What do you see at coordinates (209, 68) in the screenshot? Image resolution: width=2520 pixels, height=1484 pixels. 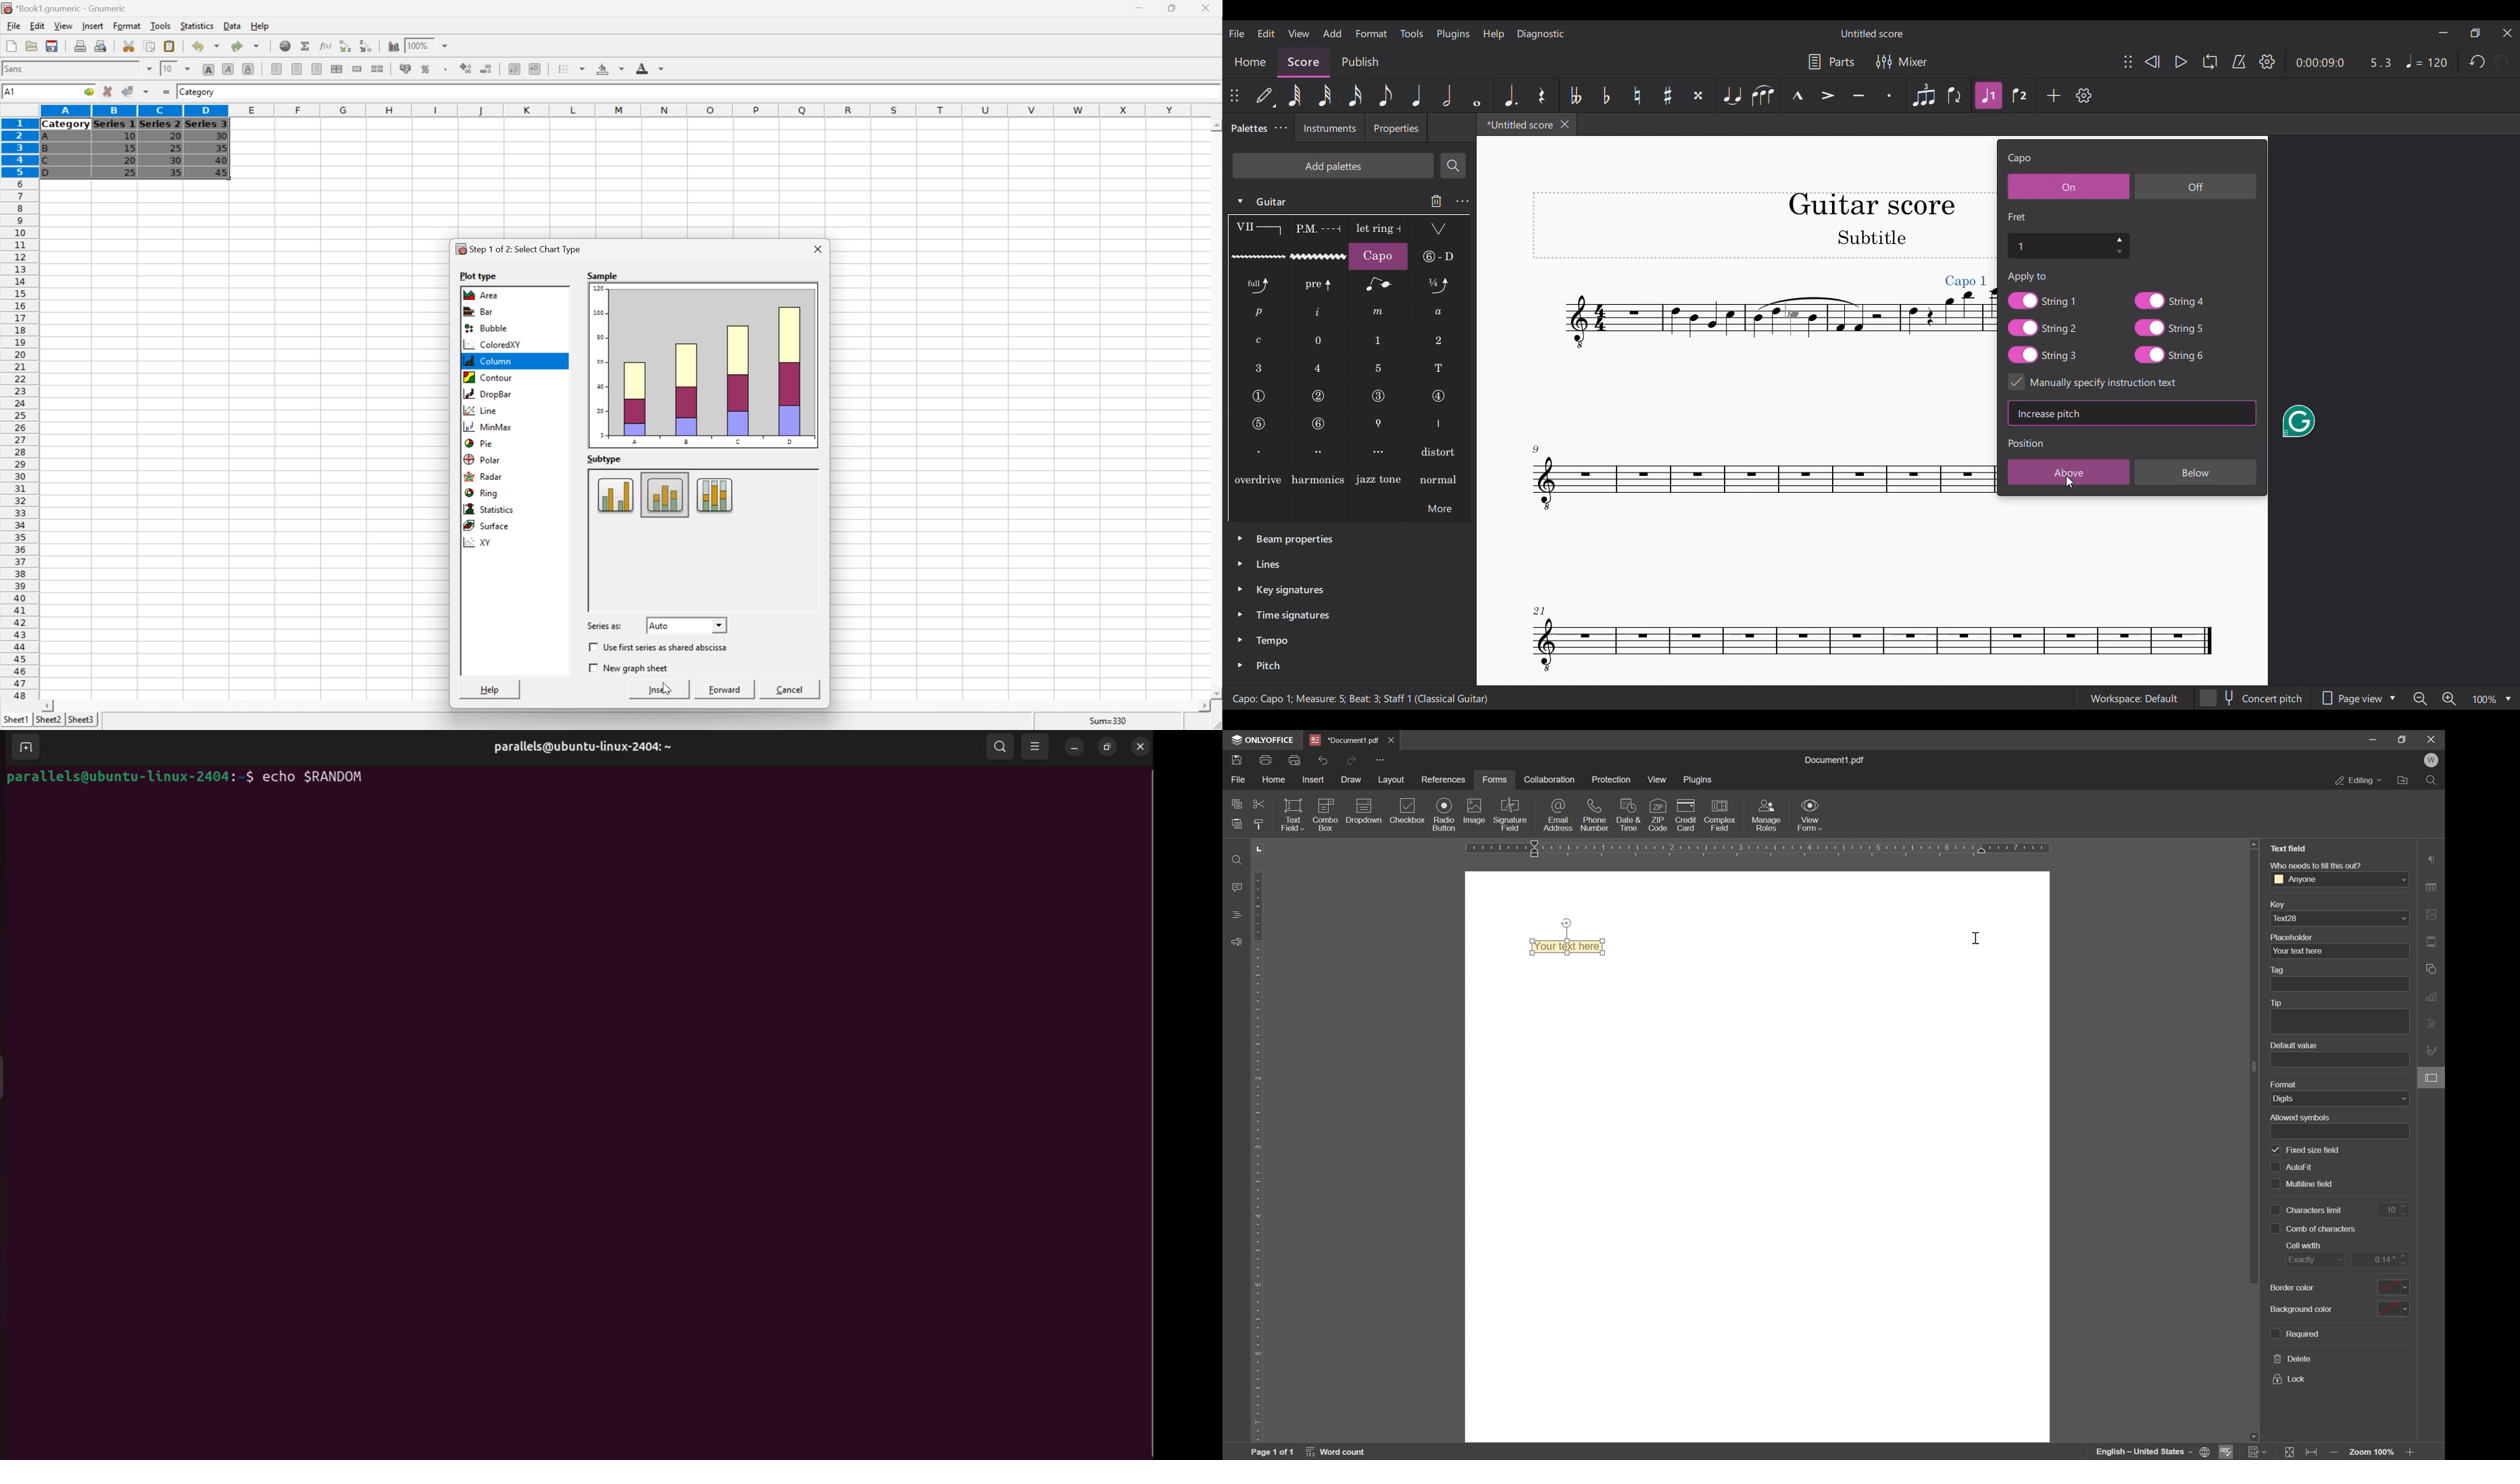 I see `Bold` at bounding box center [209, 68].